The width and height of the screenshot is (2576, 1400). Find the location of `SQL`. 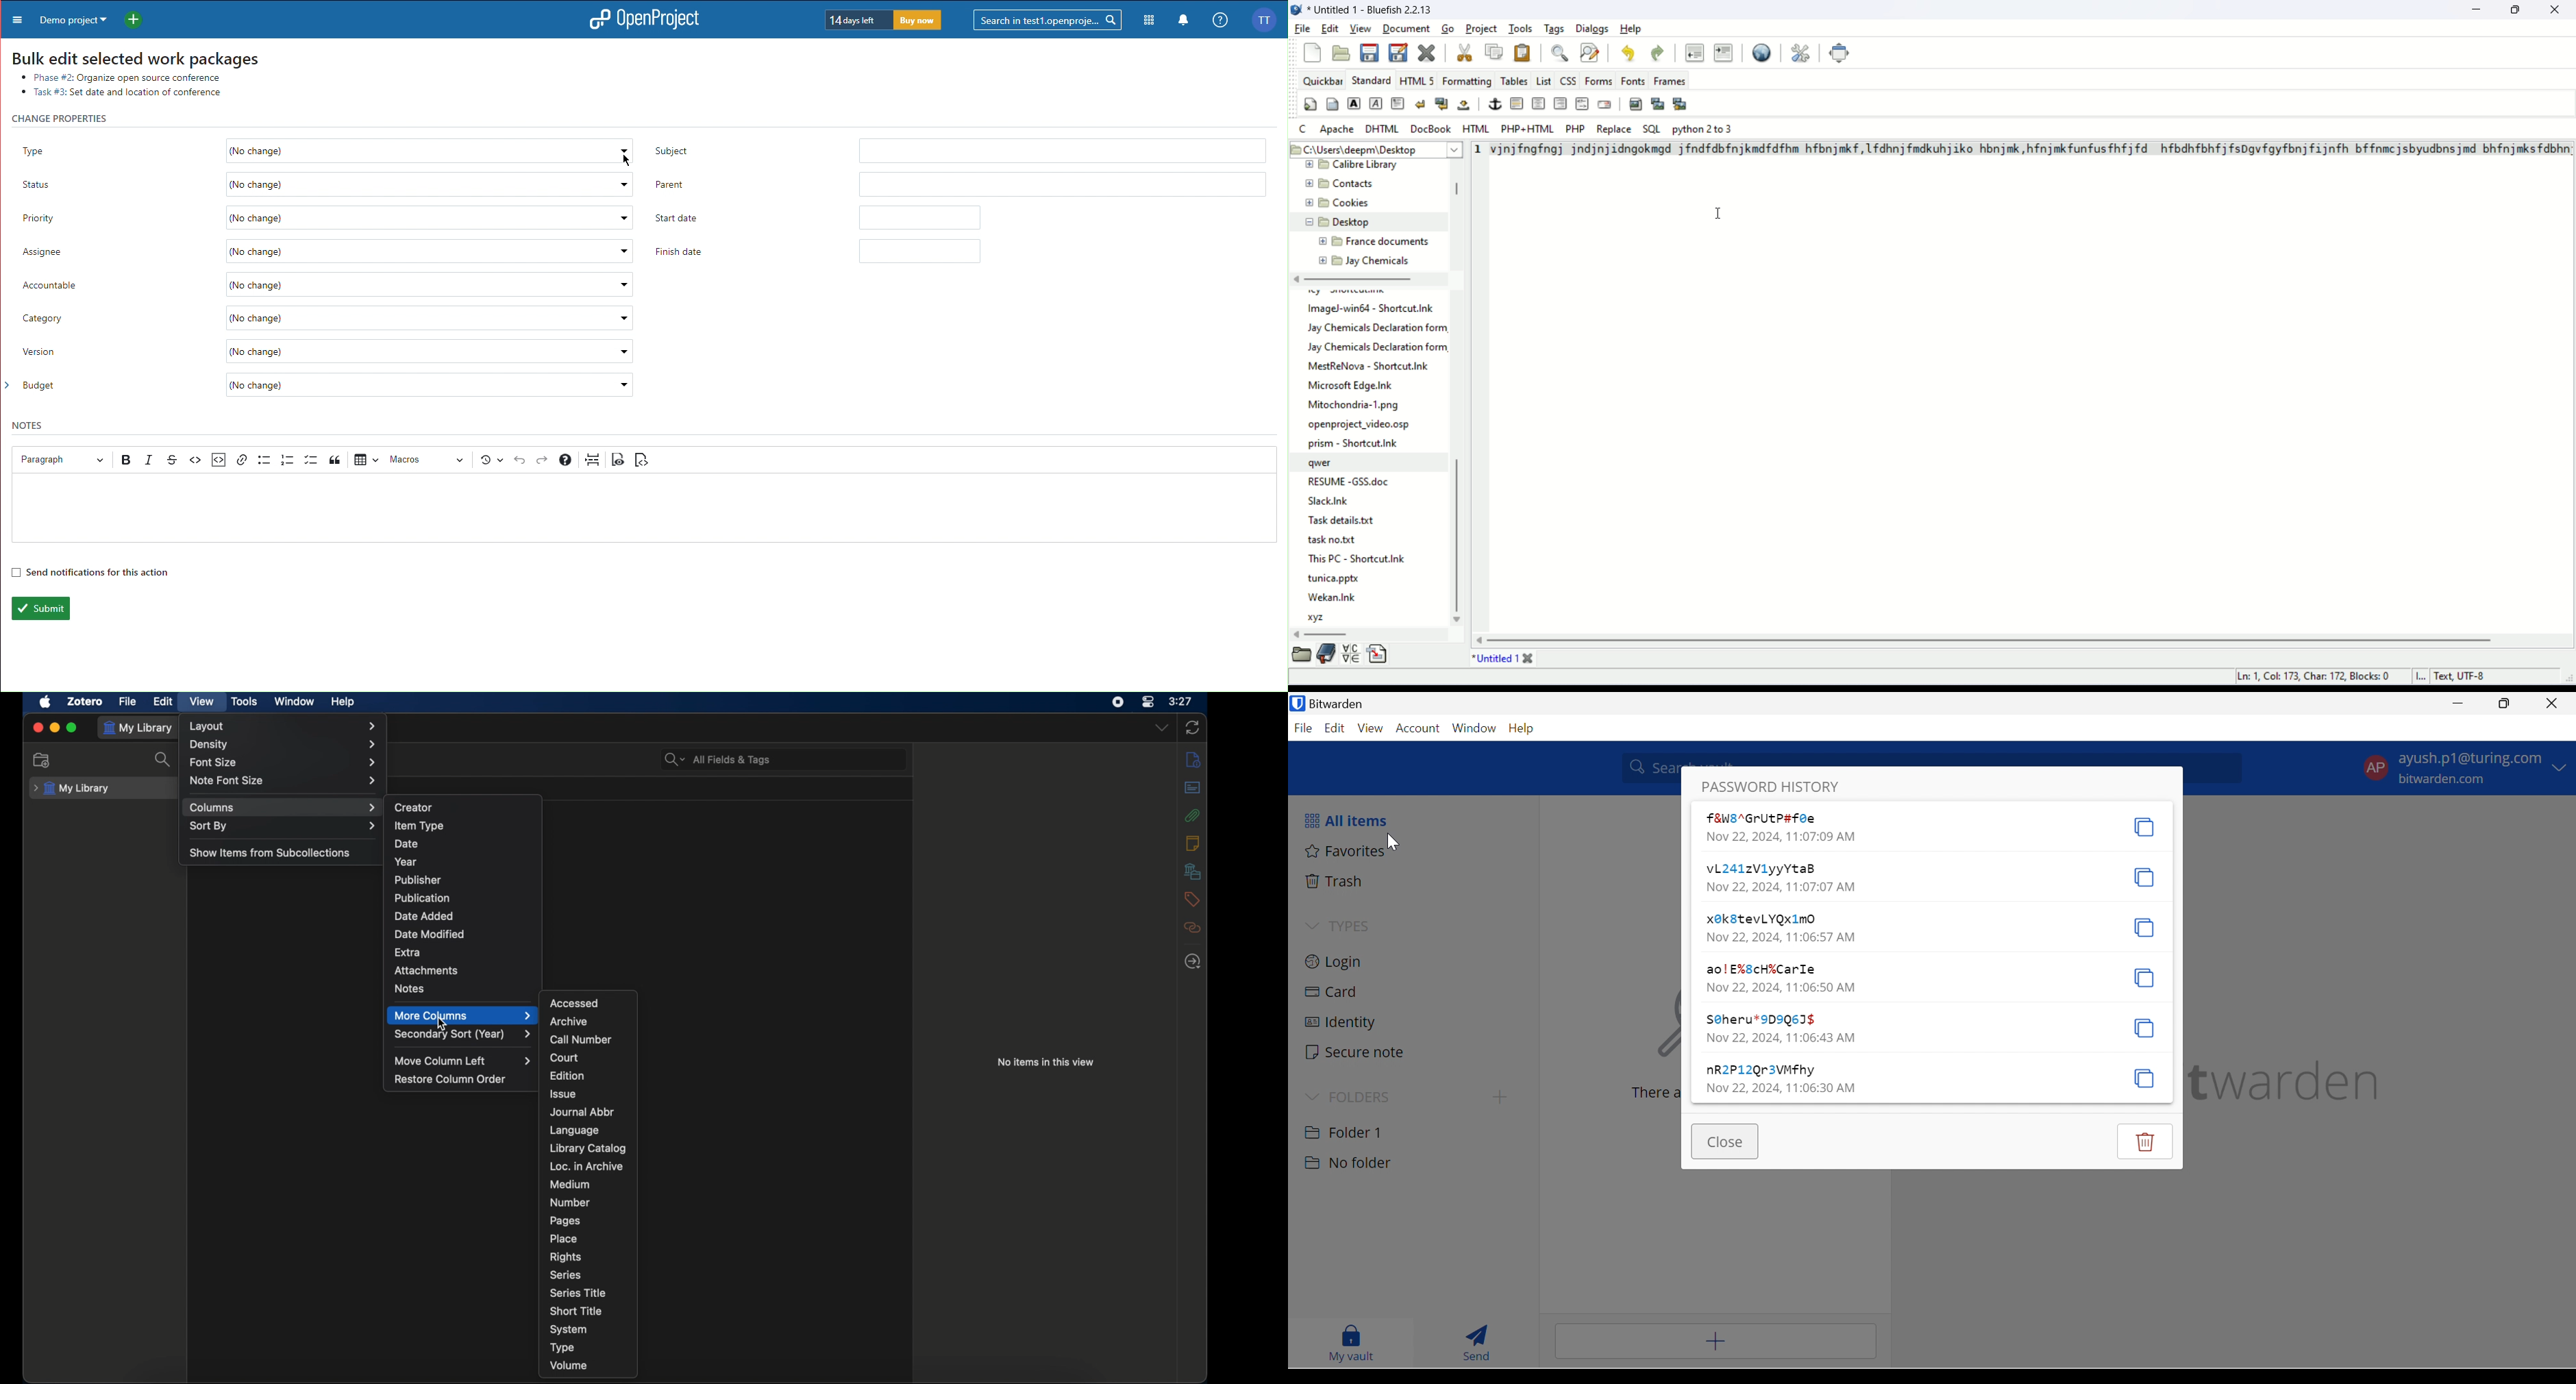

SQL is located at coordinates (1652, 128).